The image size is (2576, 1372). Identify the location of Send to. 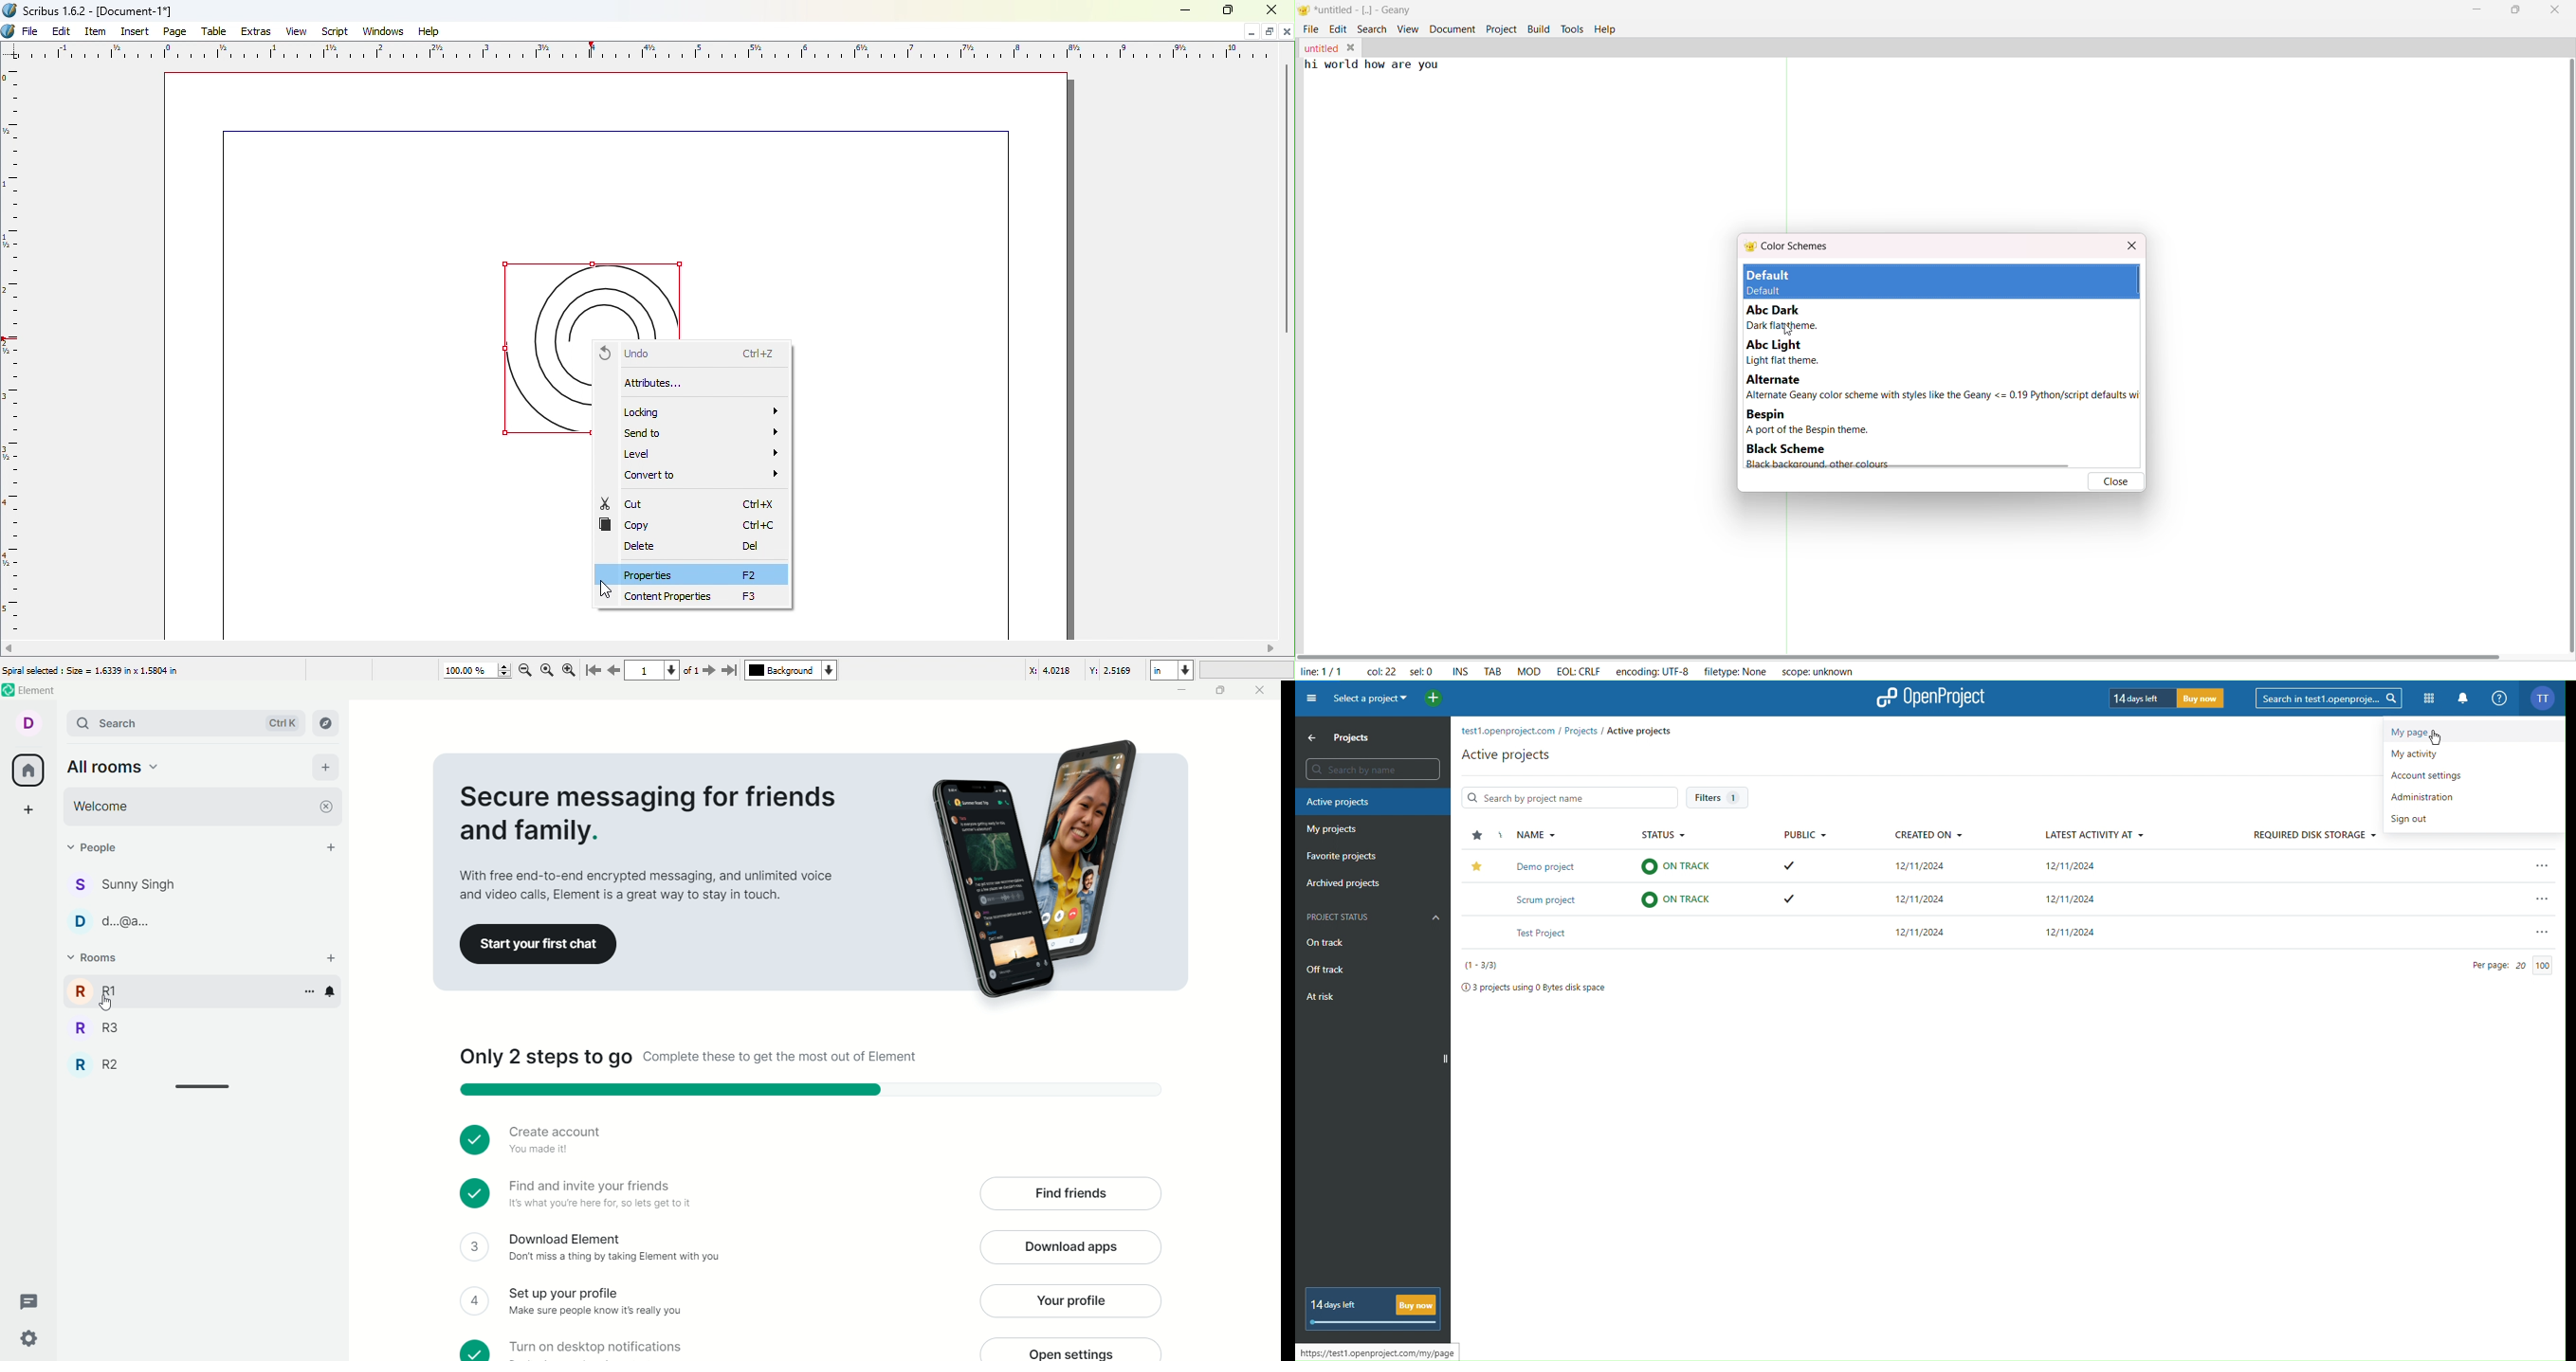
(702, 433).